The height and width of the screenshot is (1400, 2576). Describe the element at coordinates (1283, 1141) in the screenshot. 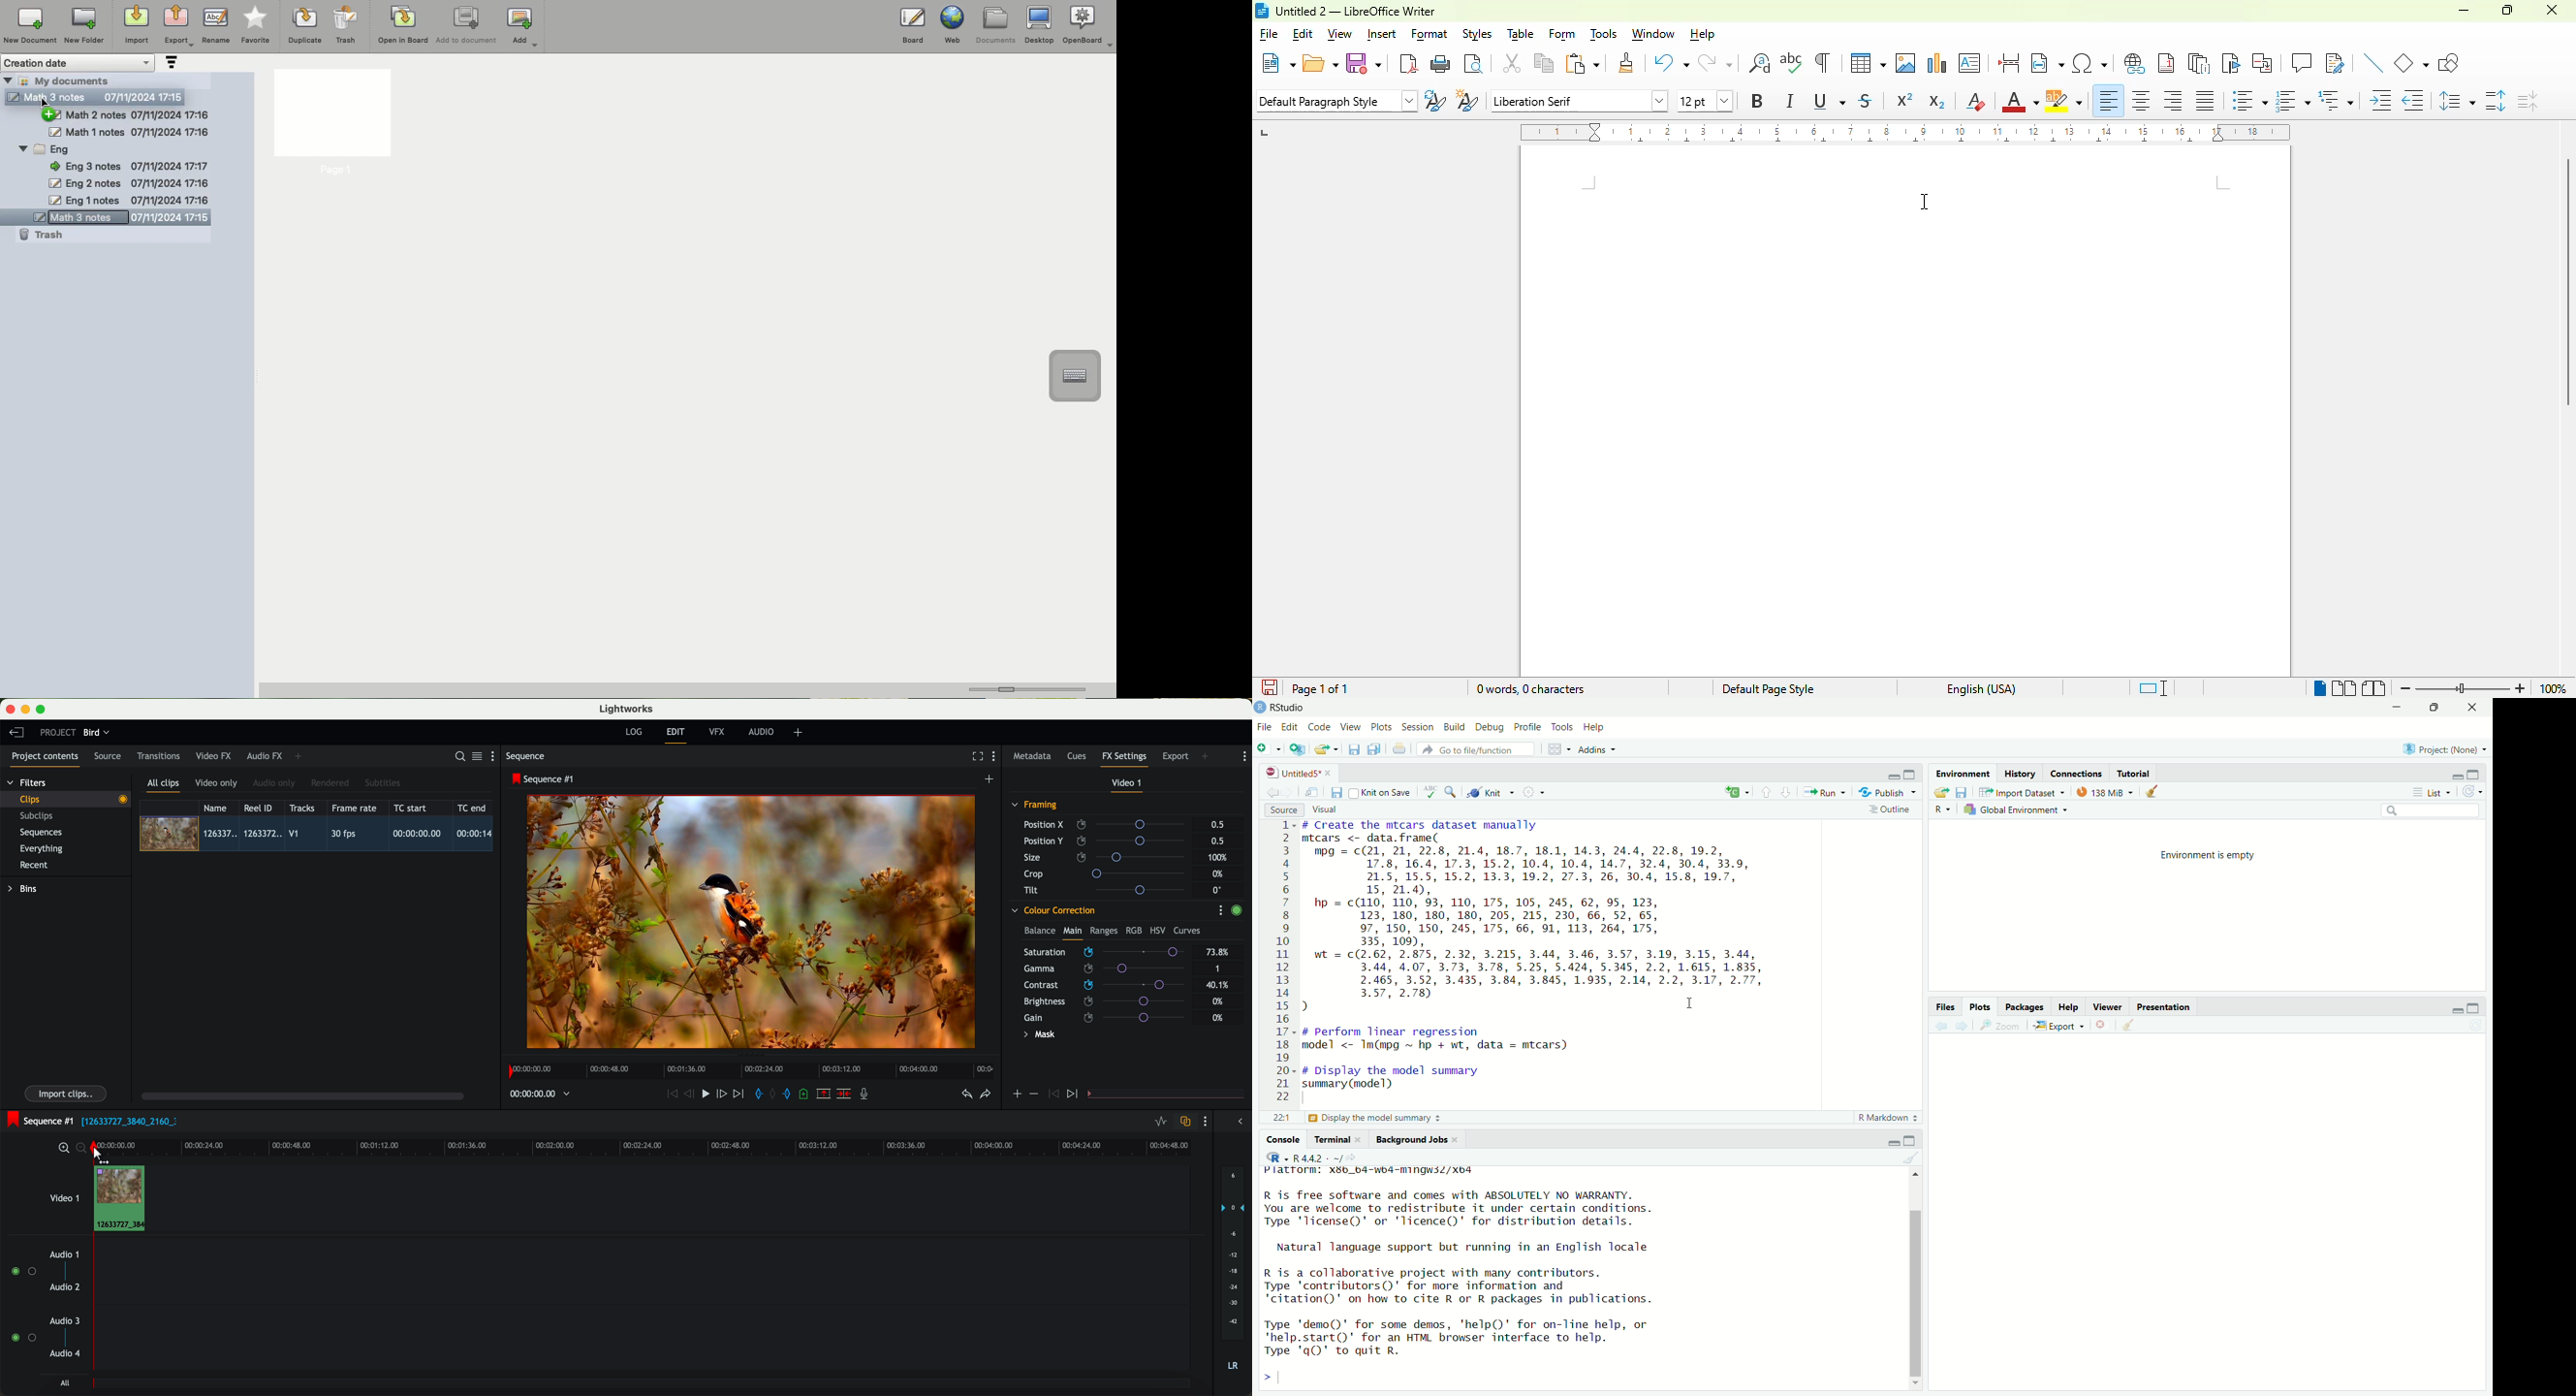

I see `Console` at that location.